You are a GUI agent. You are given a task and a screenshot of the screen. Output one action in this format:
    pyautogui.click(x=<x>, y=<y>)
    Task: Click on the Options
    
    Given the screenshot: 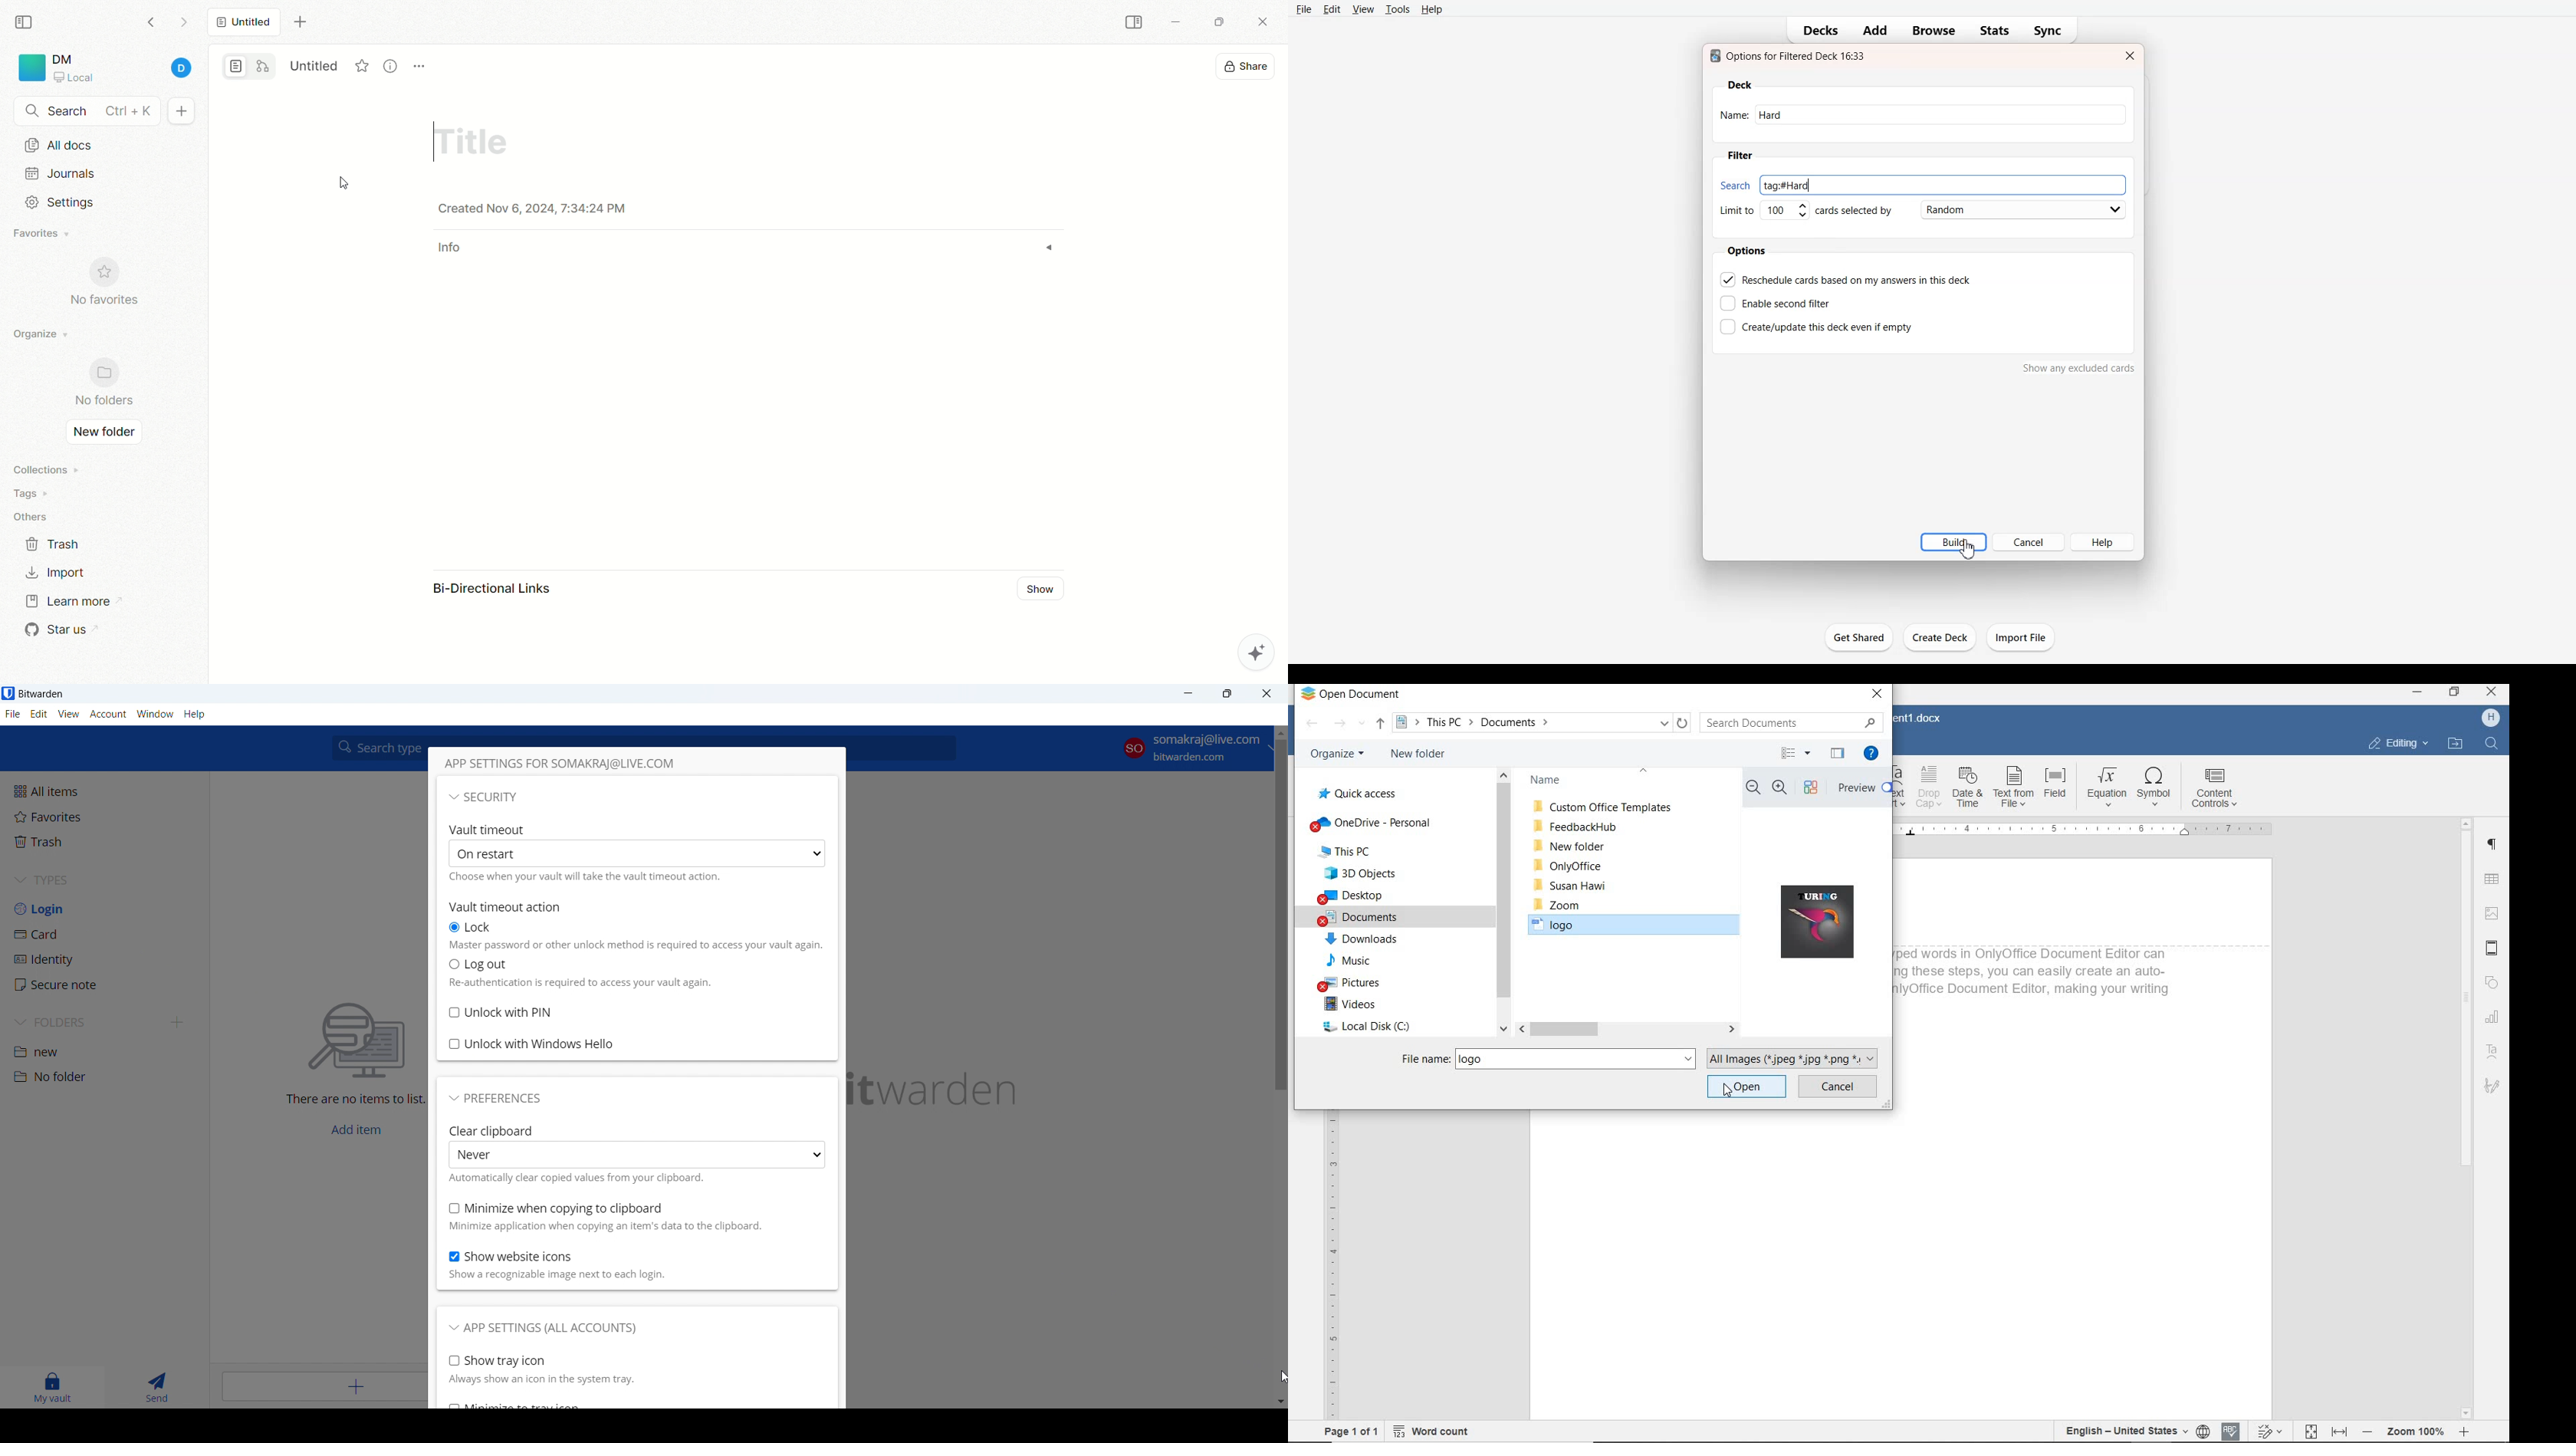 What is the action you would take?
    pyautogui.click(x=1749, y=251)
    